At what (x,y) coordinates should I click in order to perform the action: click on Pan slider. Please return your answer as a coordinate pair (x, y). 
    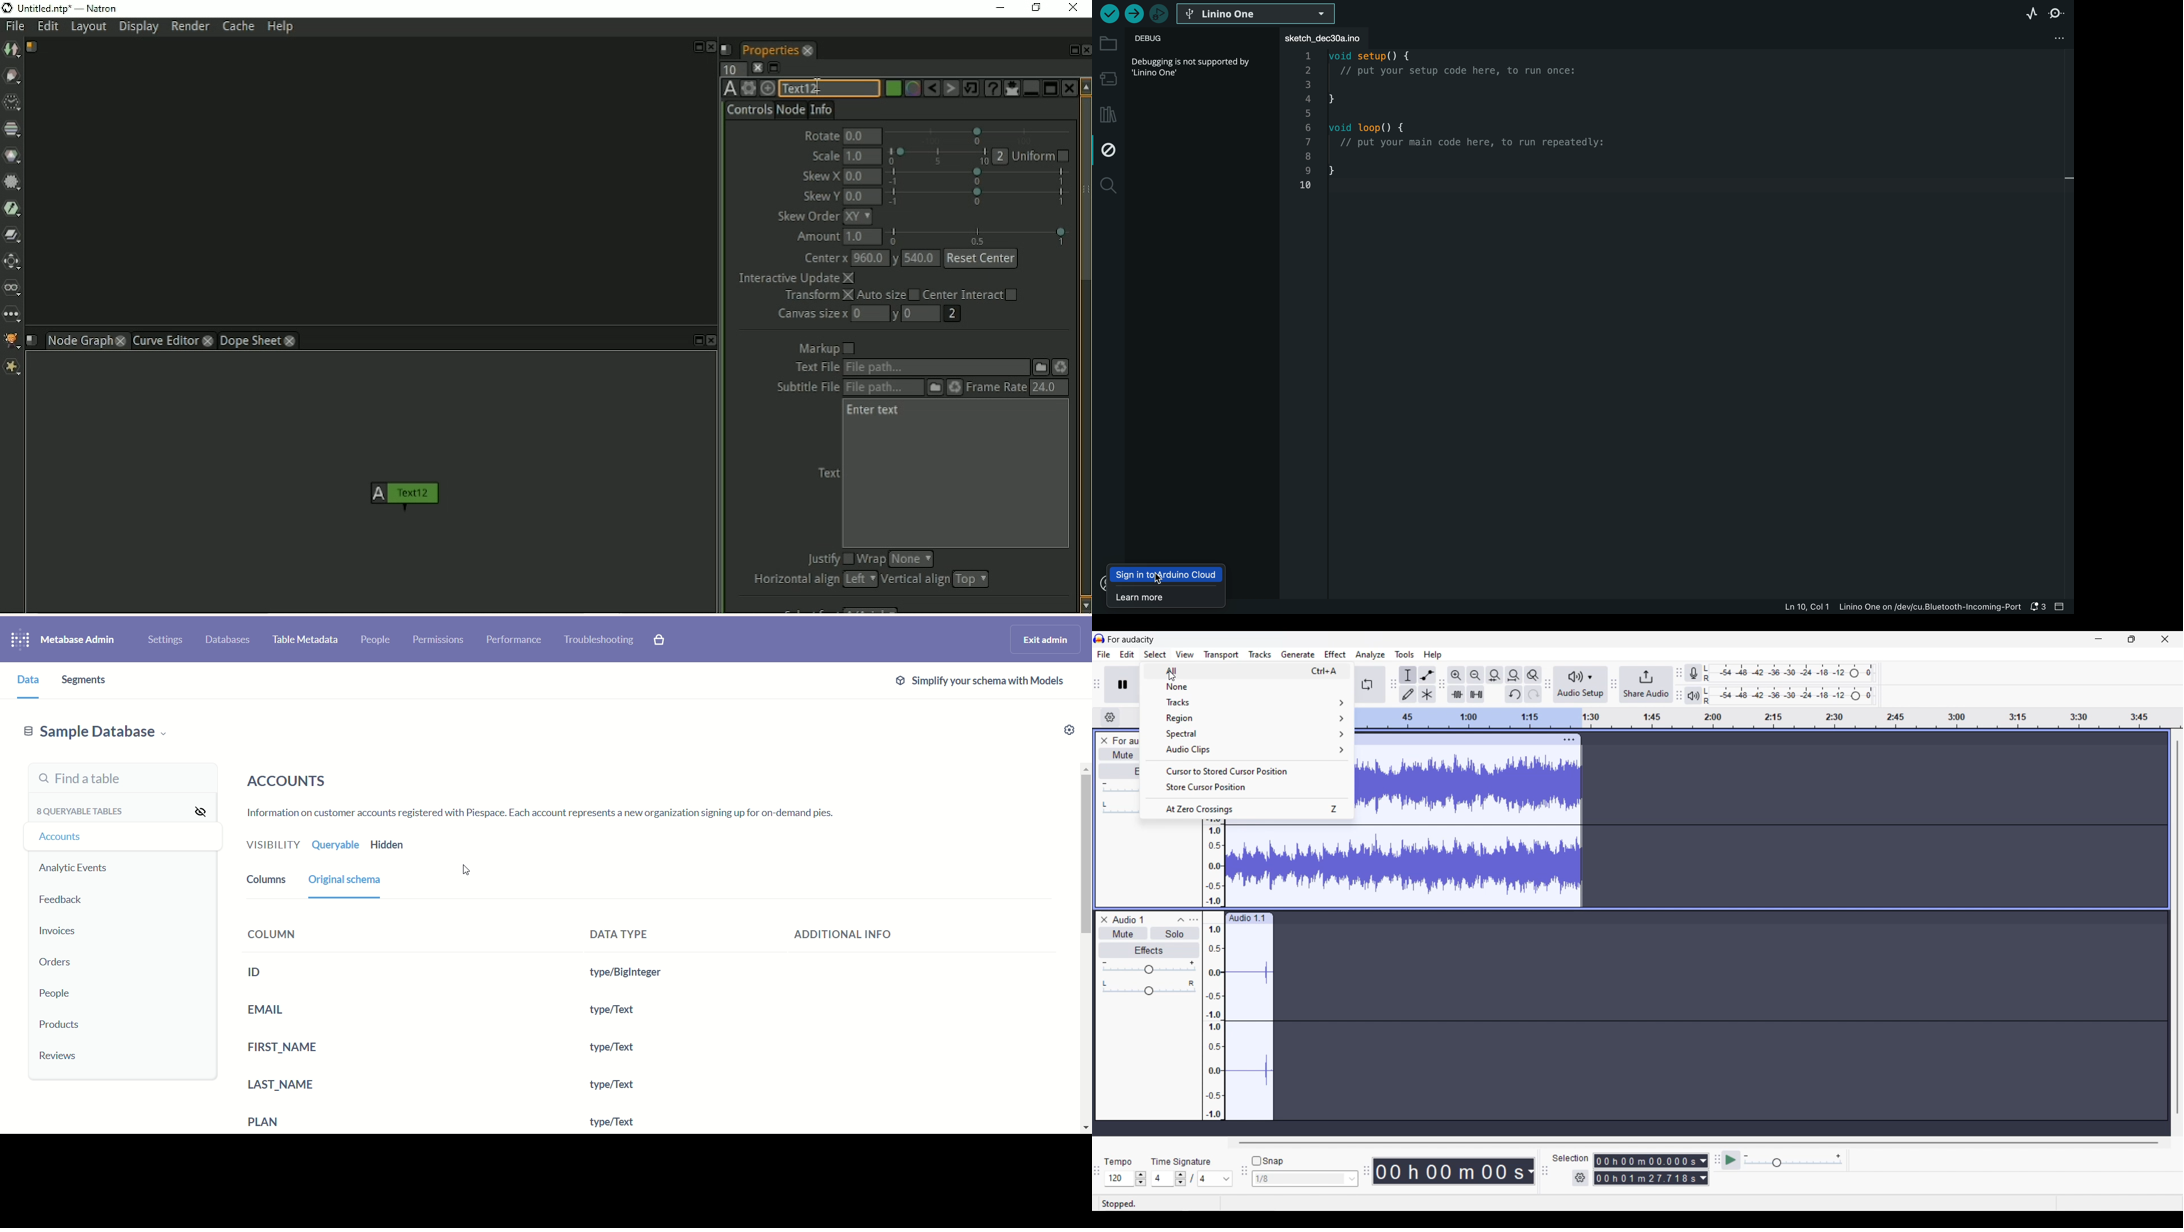
    Looking at the image, I should click on (1118, 809).